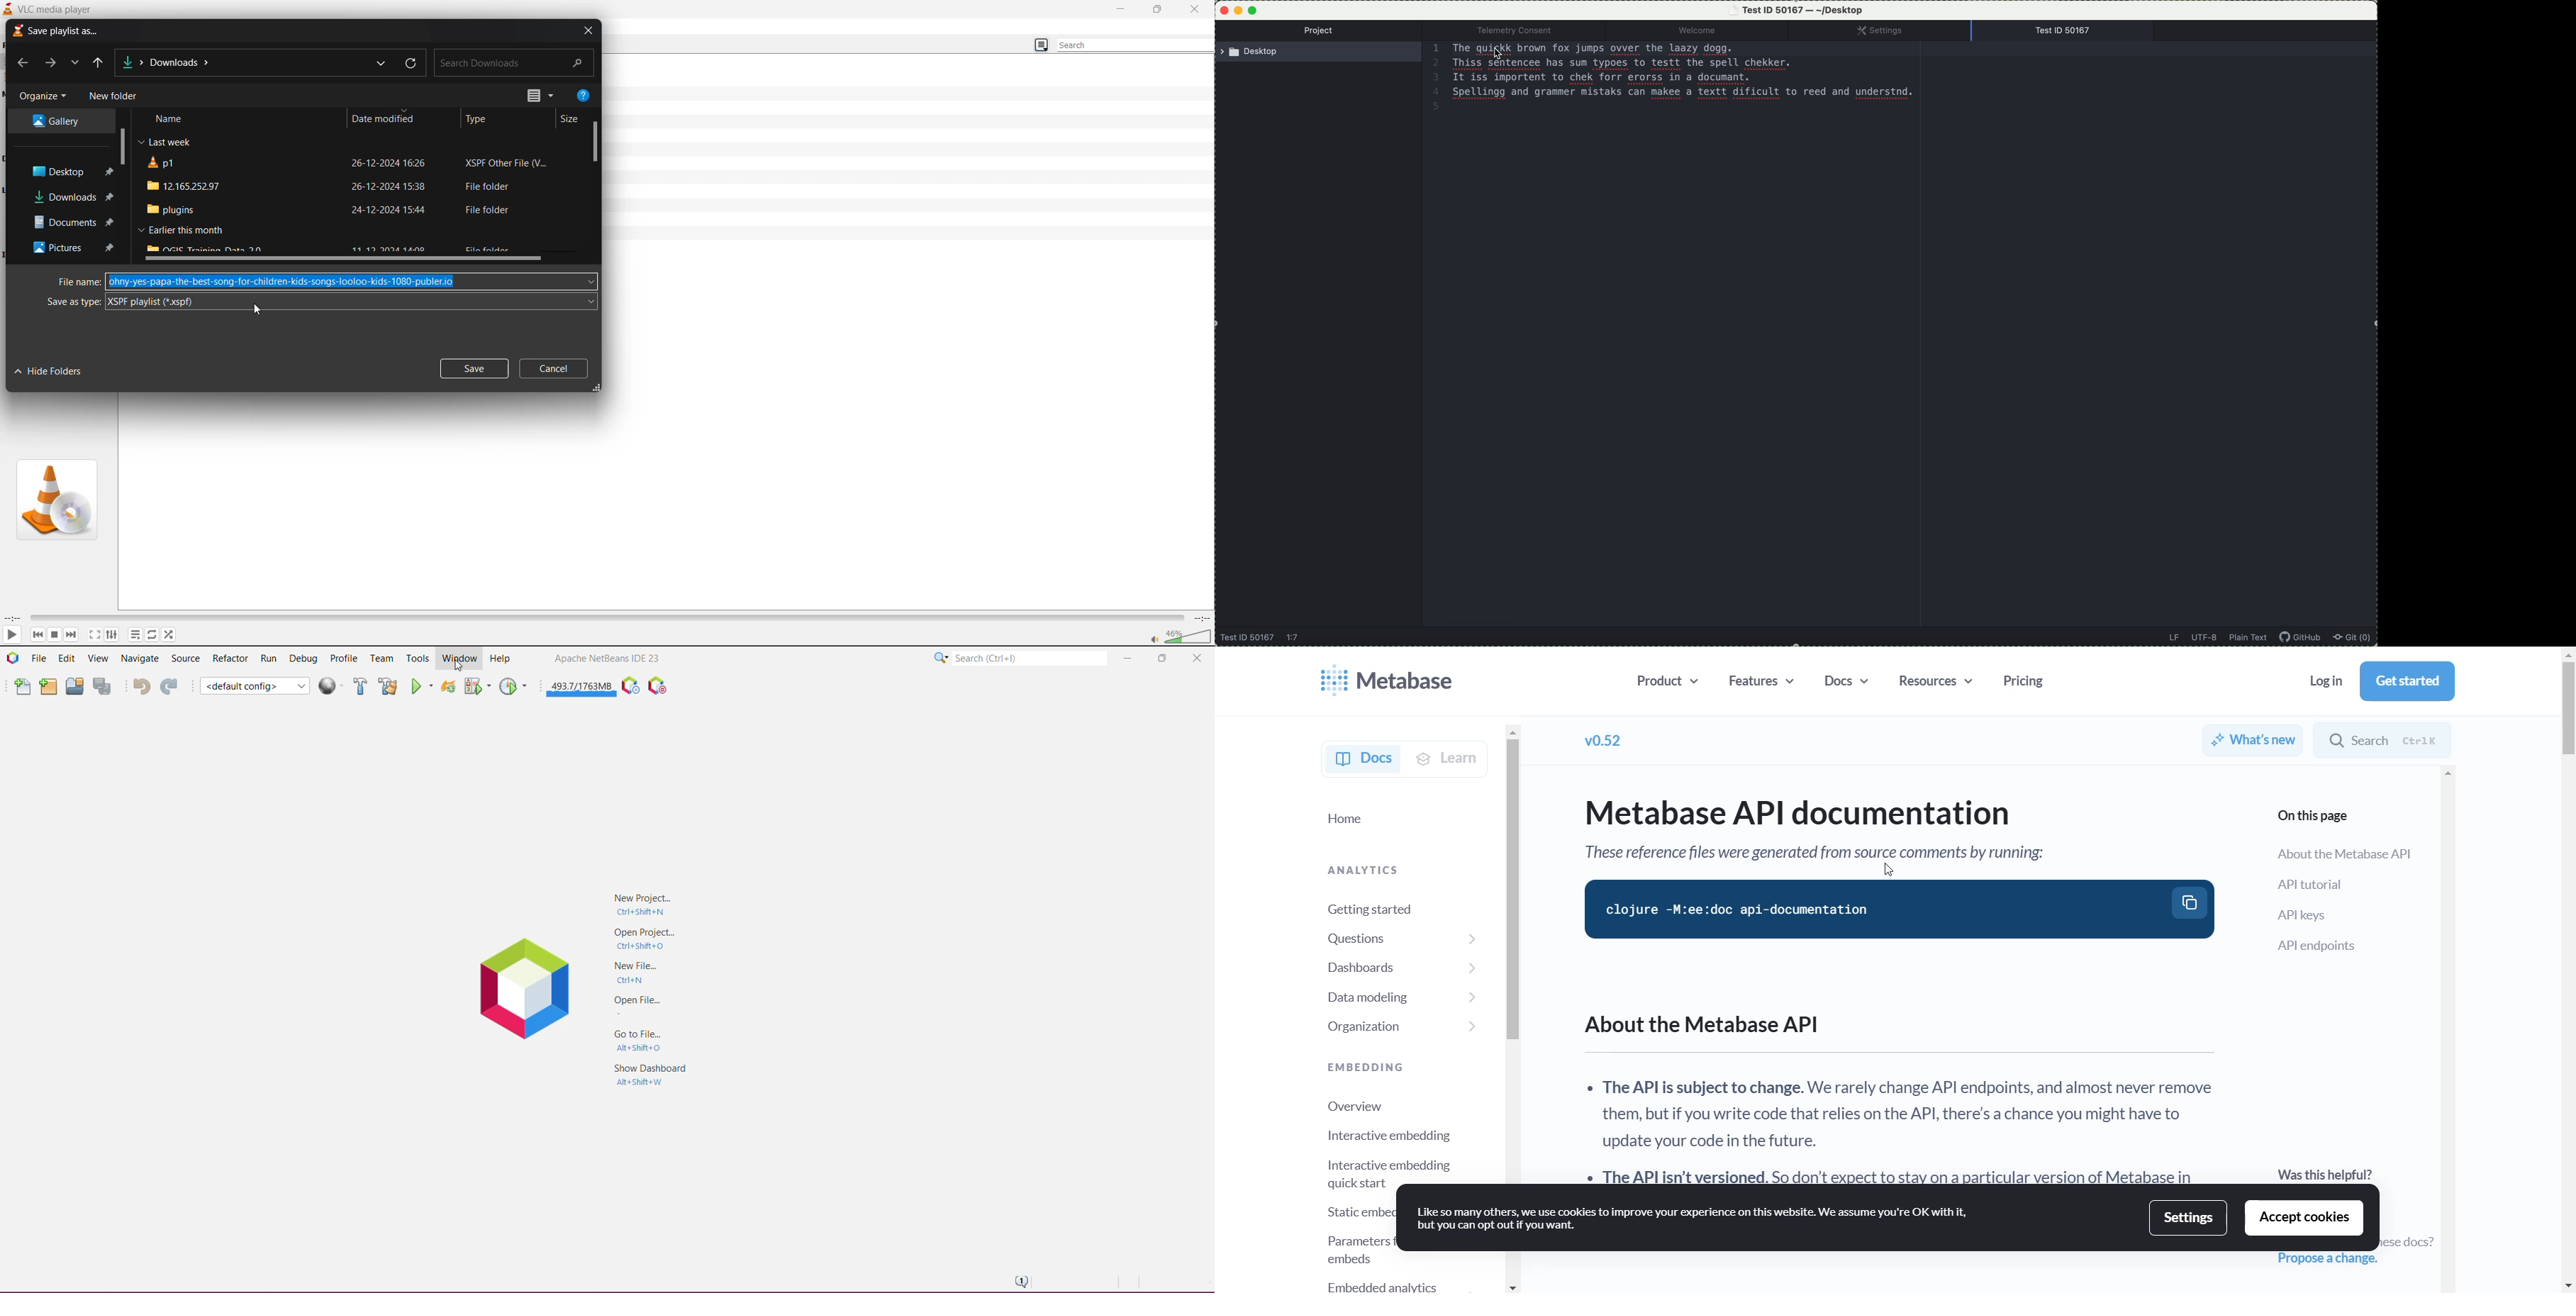 The width and height of the screenshot is (2576, 1316). Describe the element at coordinates (2322, 816) in the screenshot. I see `on this page heading` at that location.